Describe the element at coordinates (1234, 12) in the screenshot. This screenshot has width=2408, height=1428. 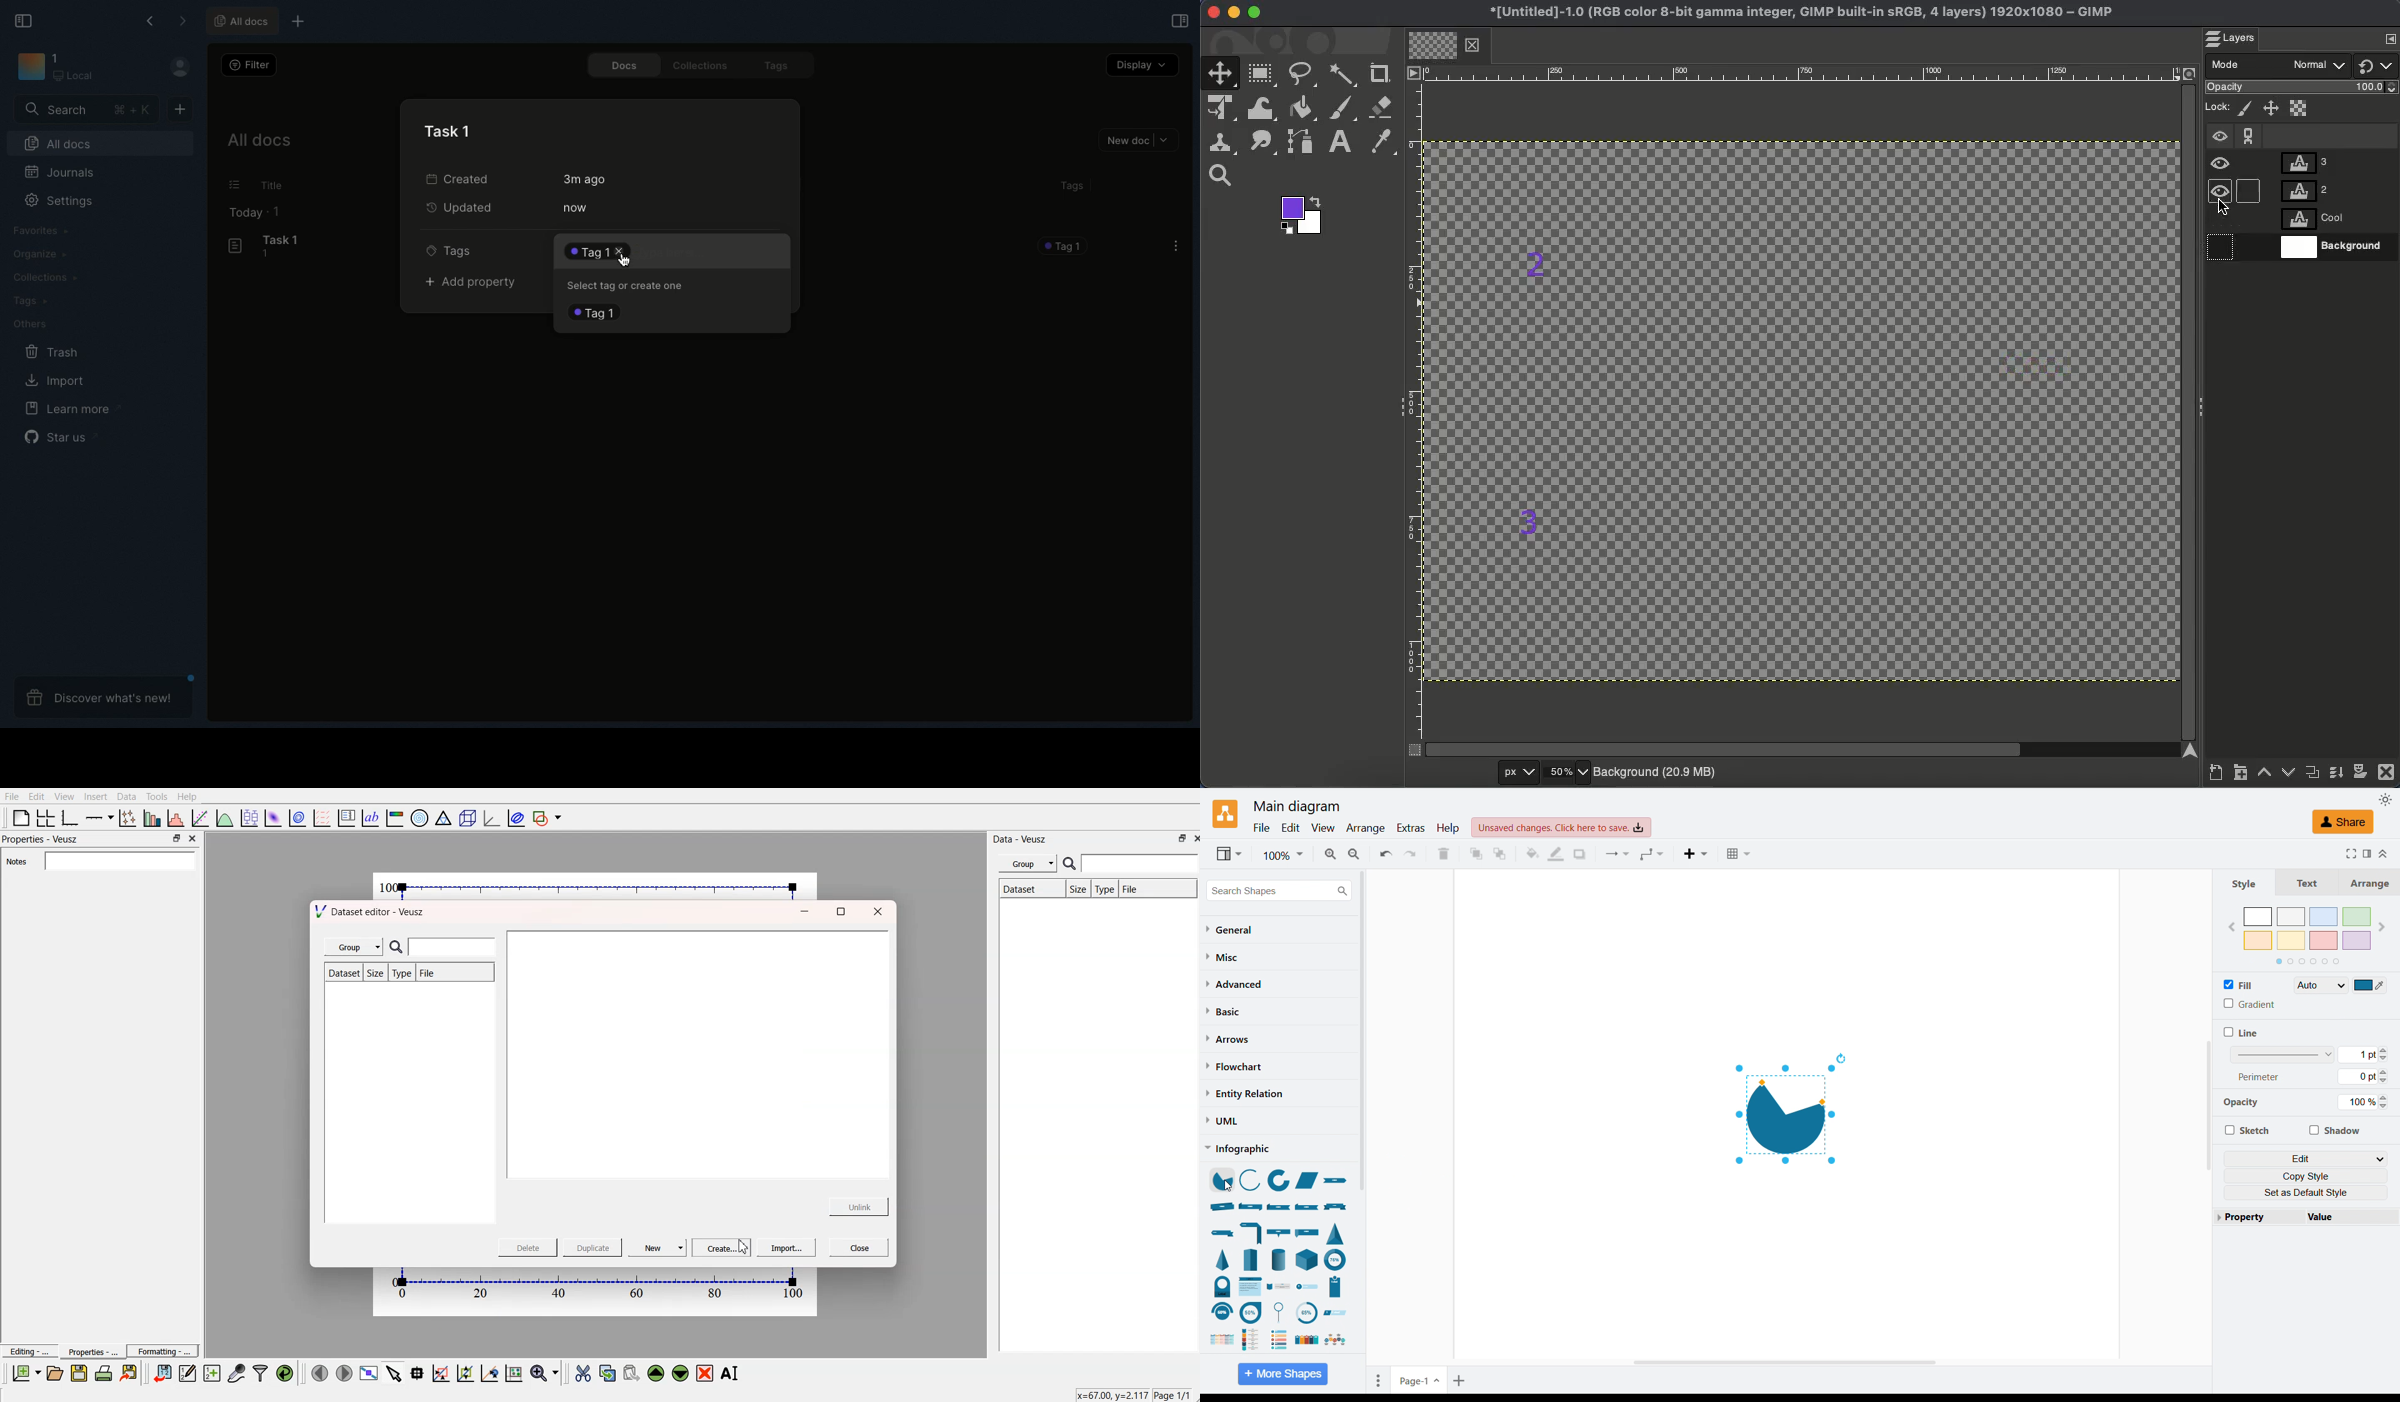
I see `Minimize` at that location.